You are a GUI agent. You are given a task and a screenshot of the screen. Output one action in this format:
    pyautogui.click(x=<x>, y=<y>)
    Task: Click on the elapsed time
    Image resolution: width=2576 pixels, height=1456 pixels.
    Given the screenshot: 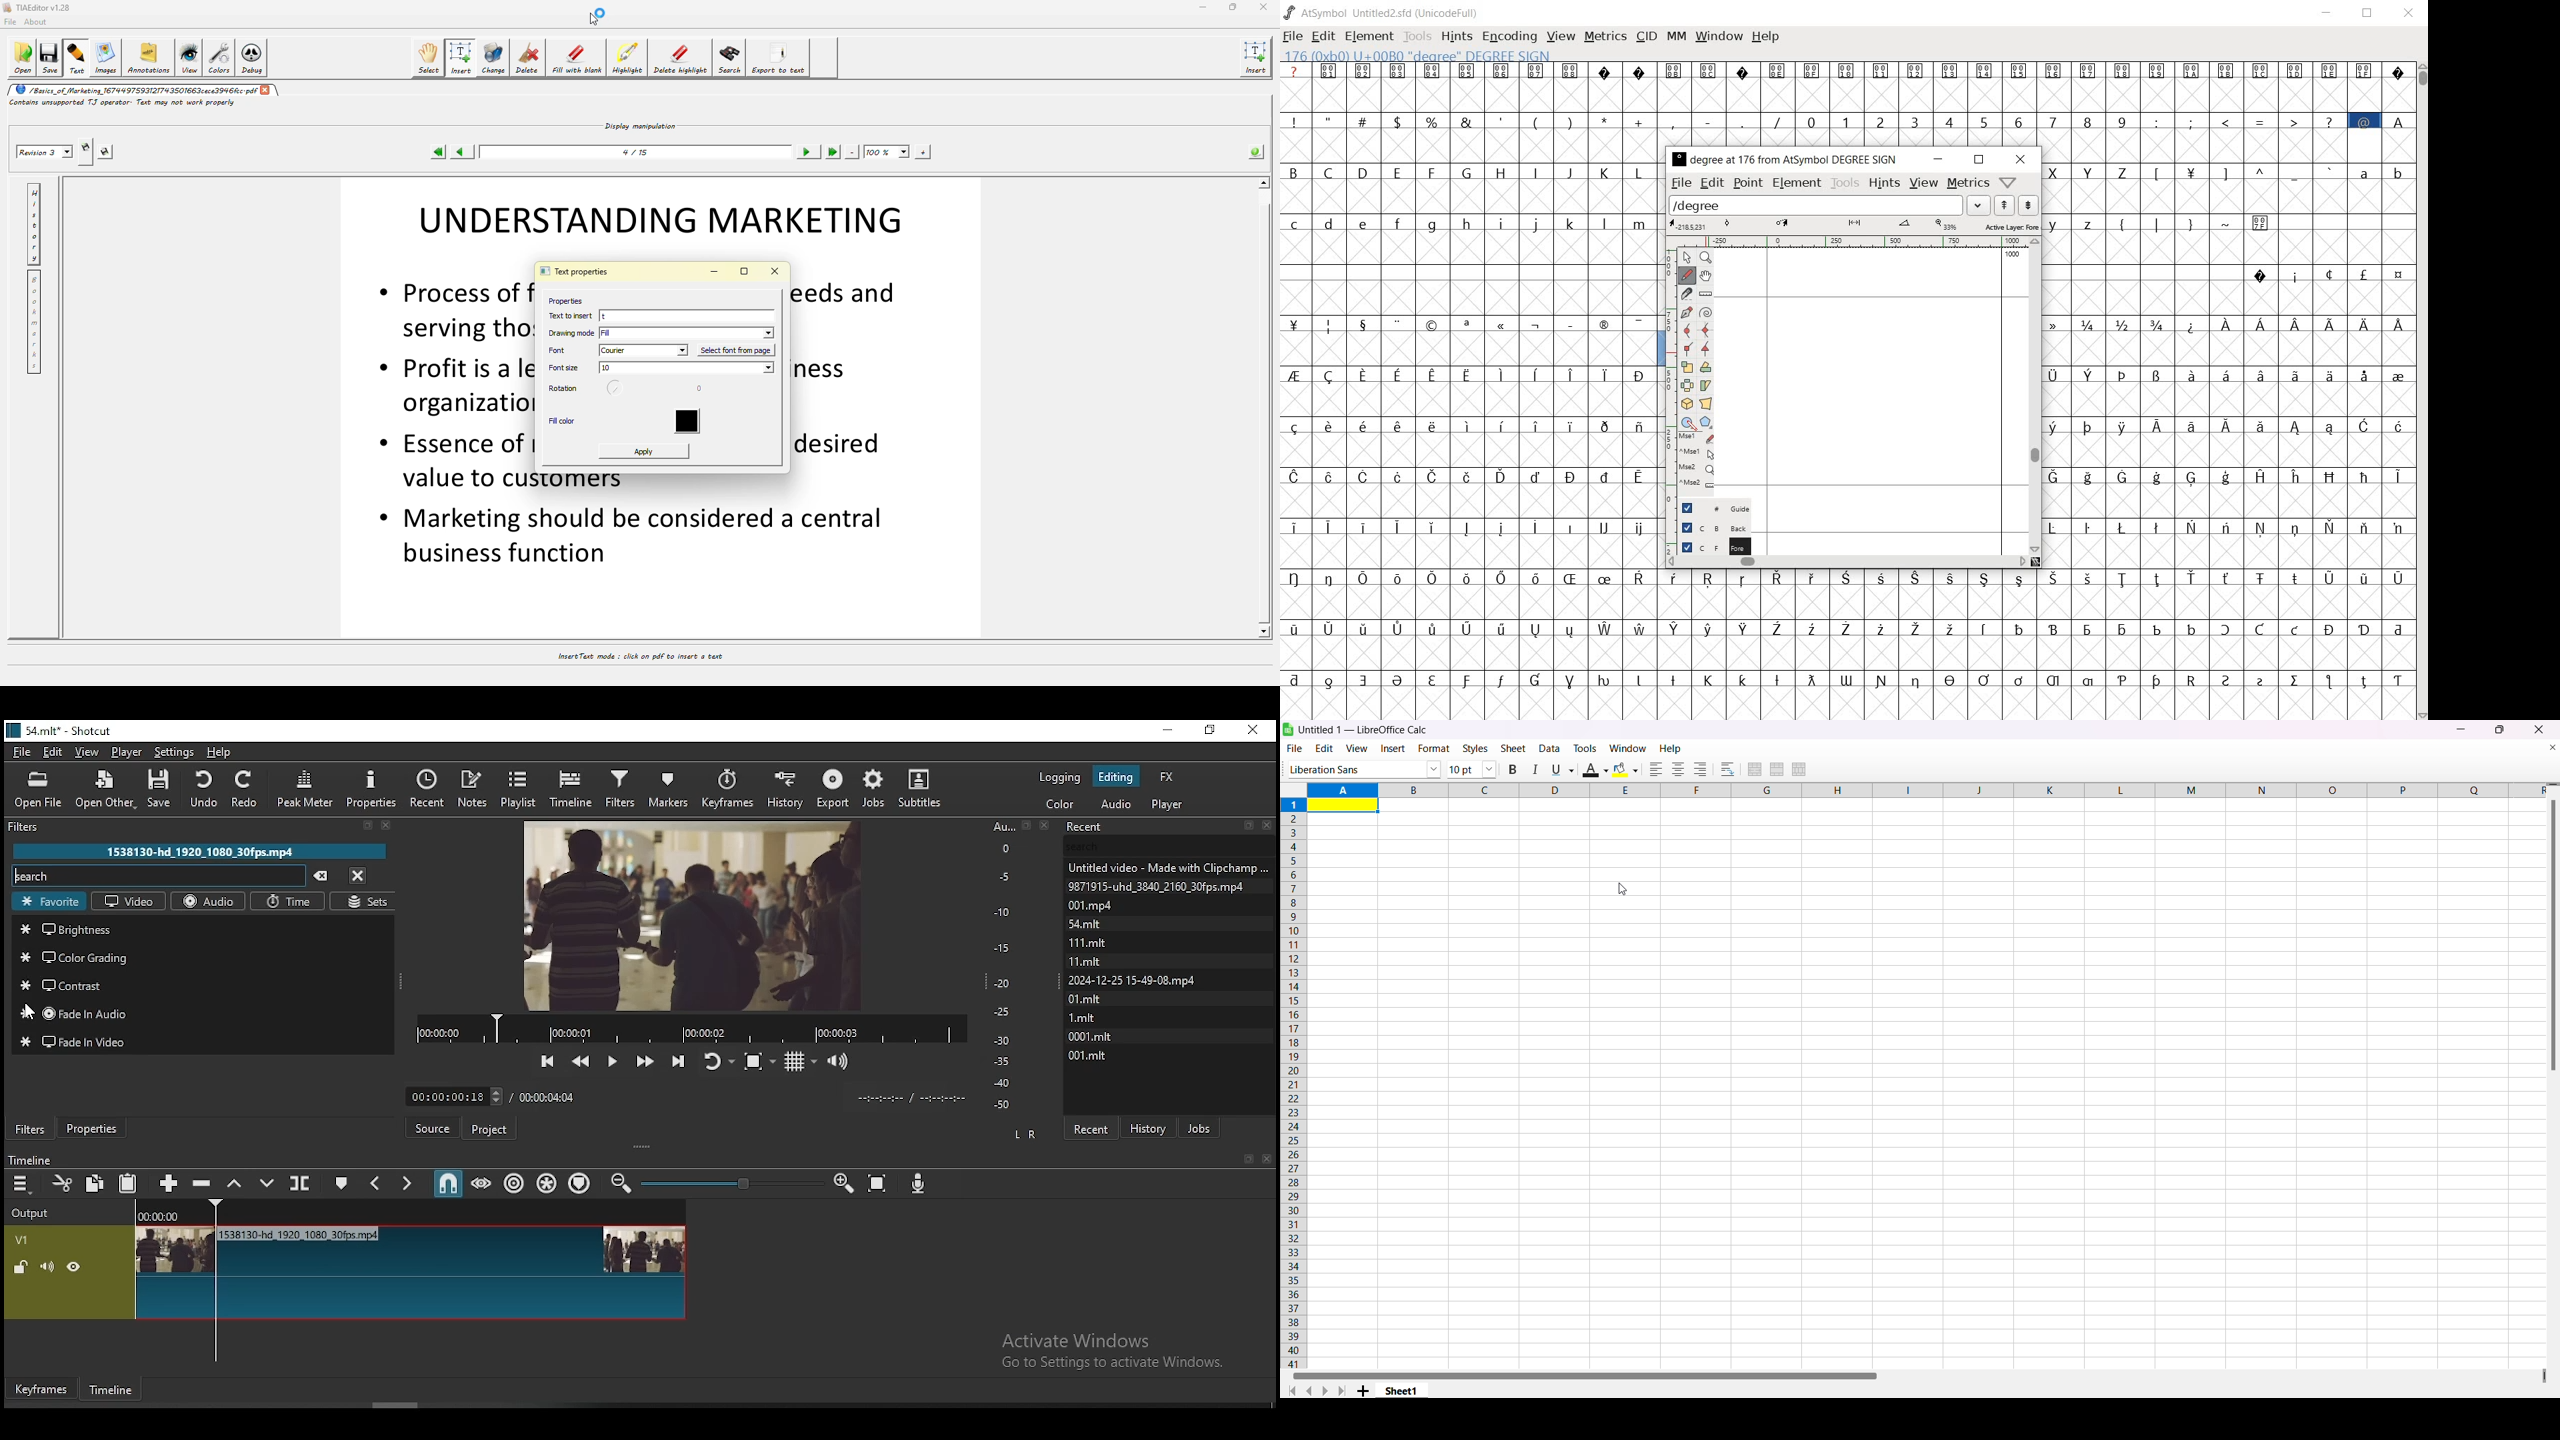 What is the action you would take?
    pyautogui.click(x=454, y=1096)
    